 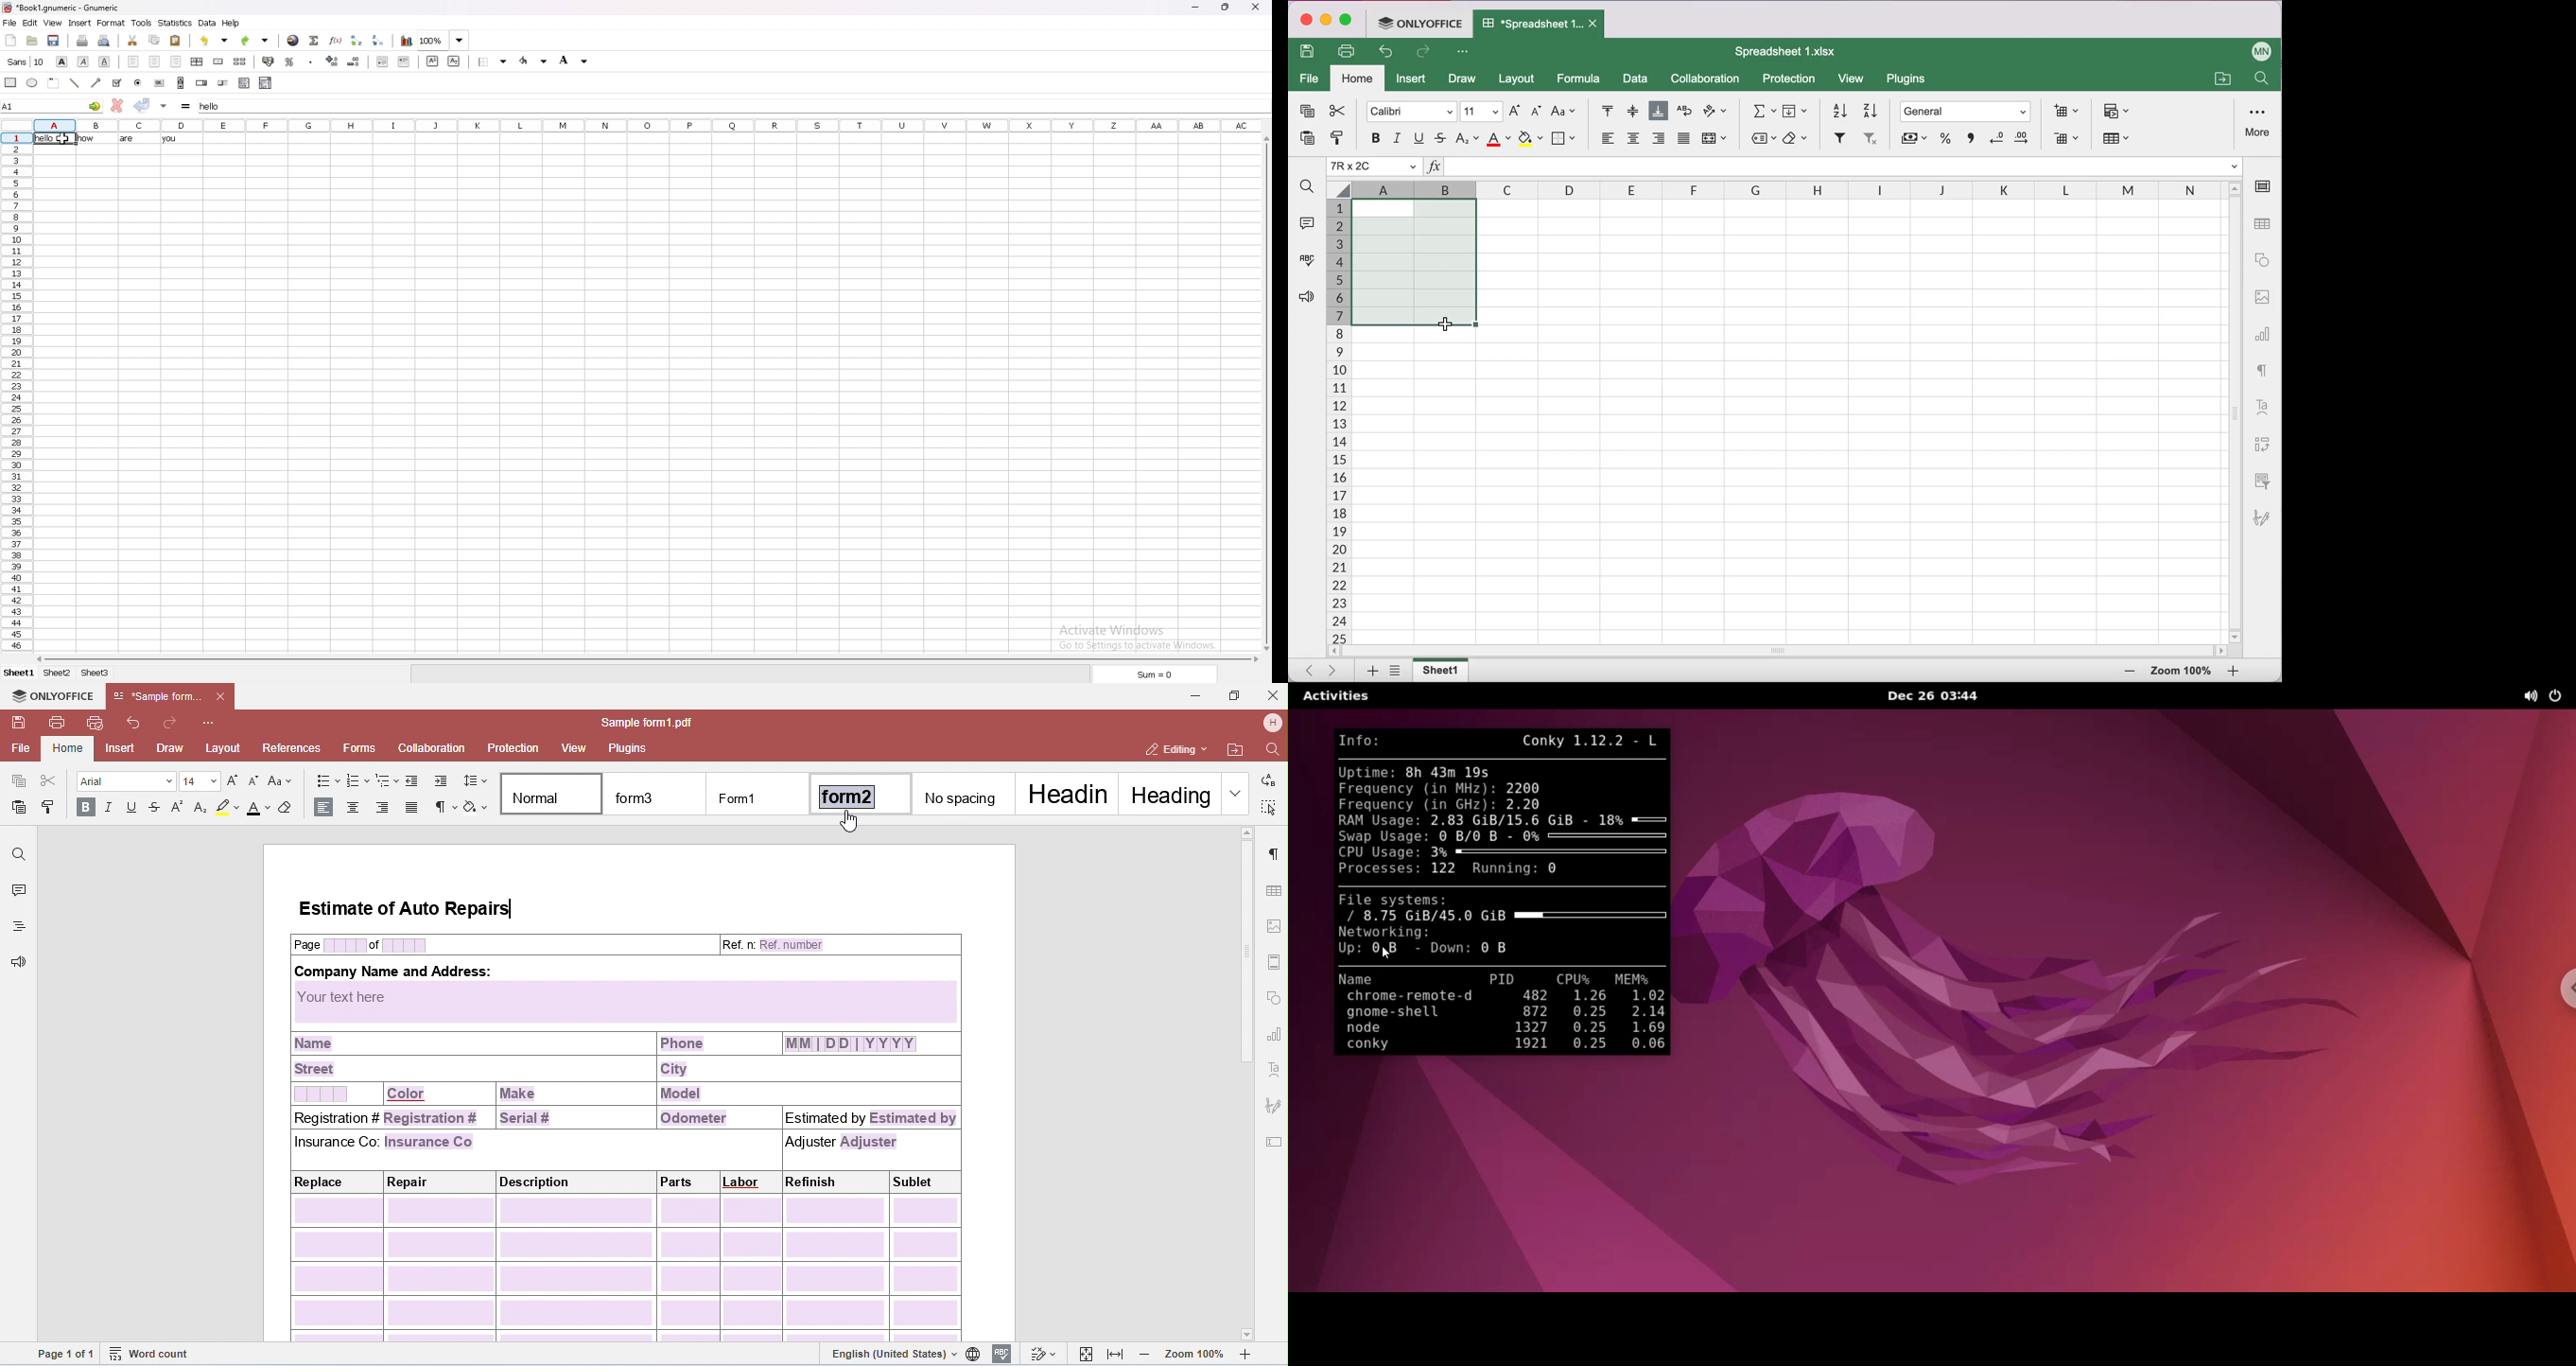 What do you see at coordinates (2266, 186) in the screenshot?
I see `cell settings` at bounding box center [2266, 186].